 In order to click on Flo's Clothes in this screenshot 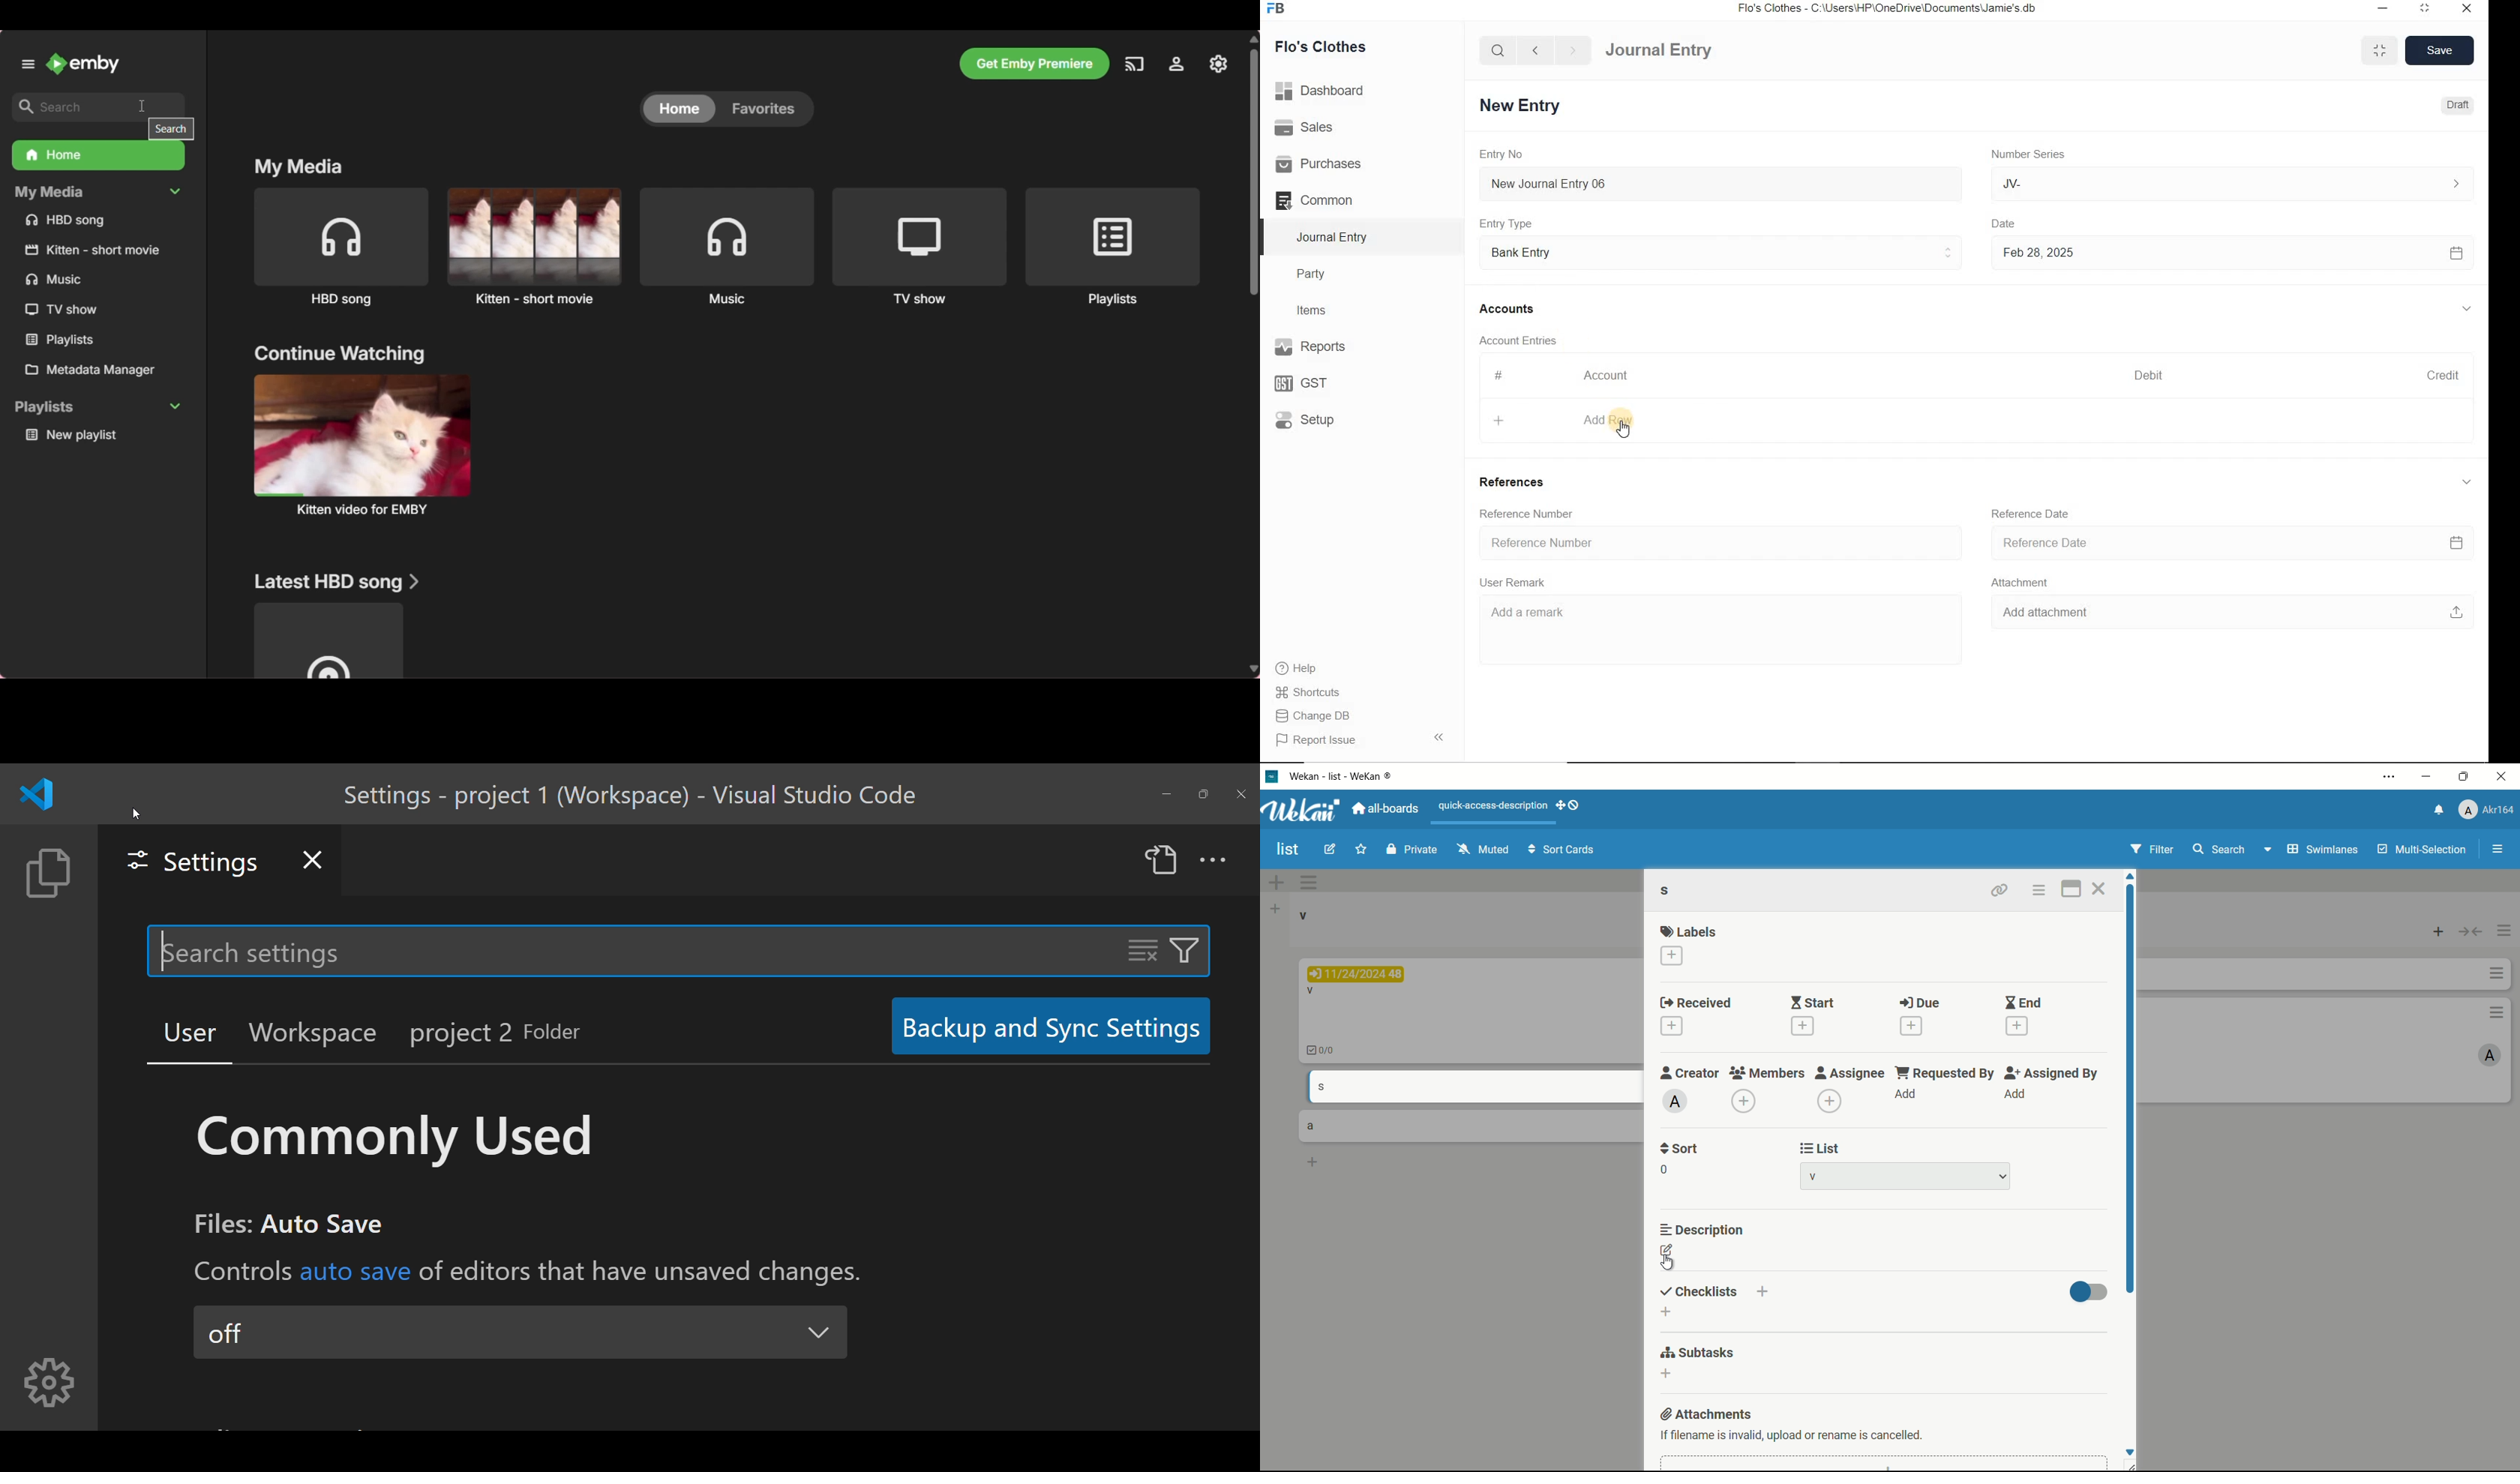, I will do `click(1332, 47)`.